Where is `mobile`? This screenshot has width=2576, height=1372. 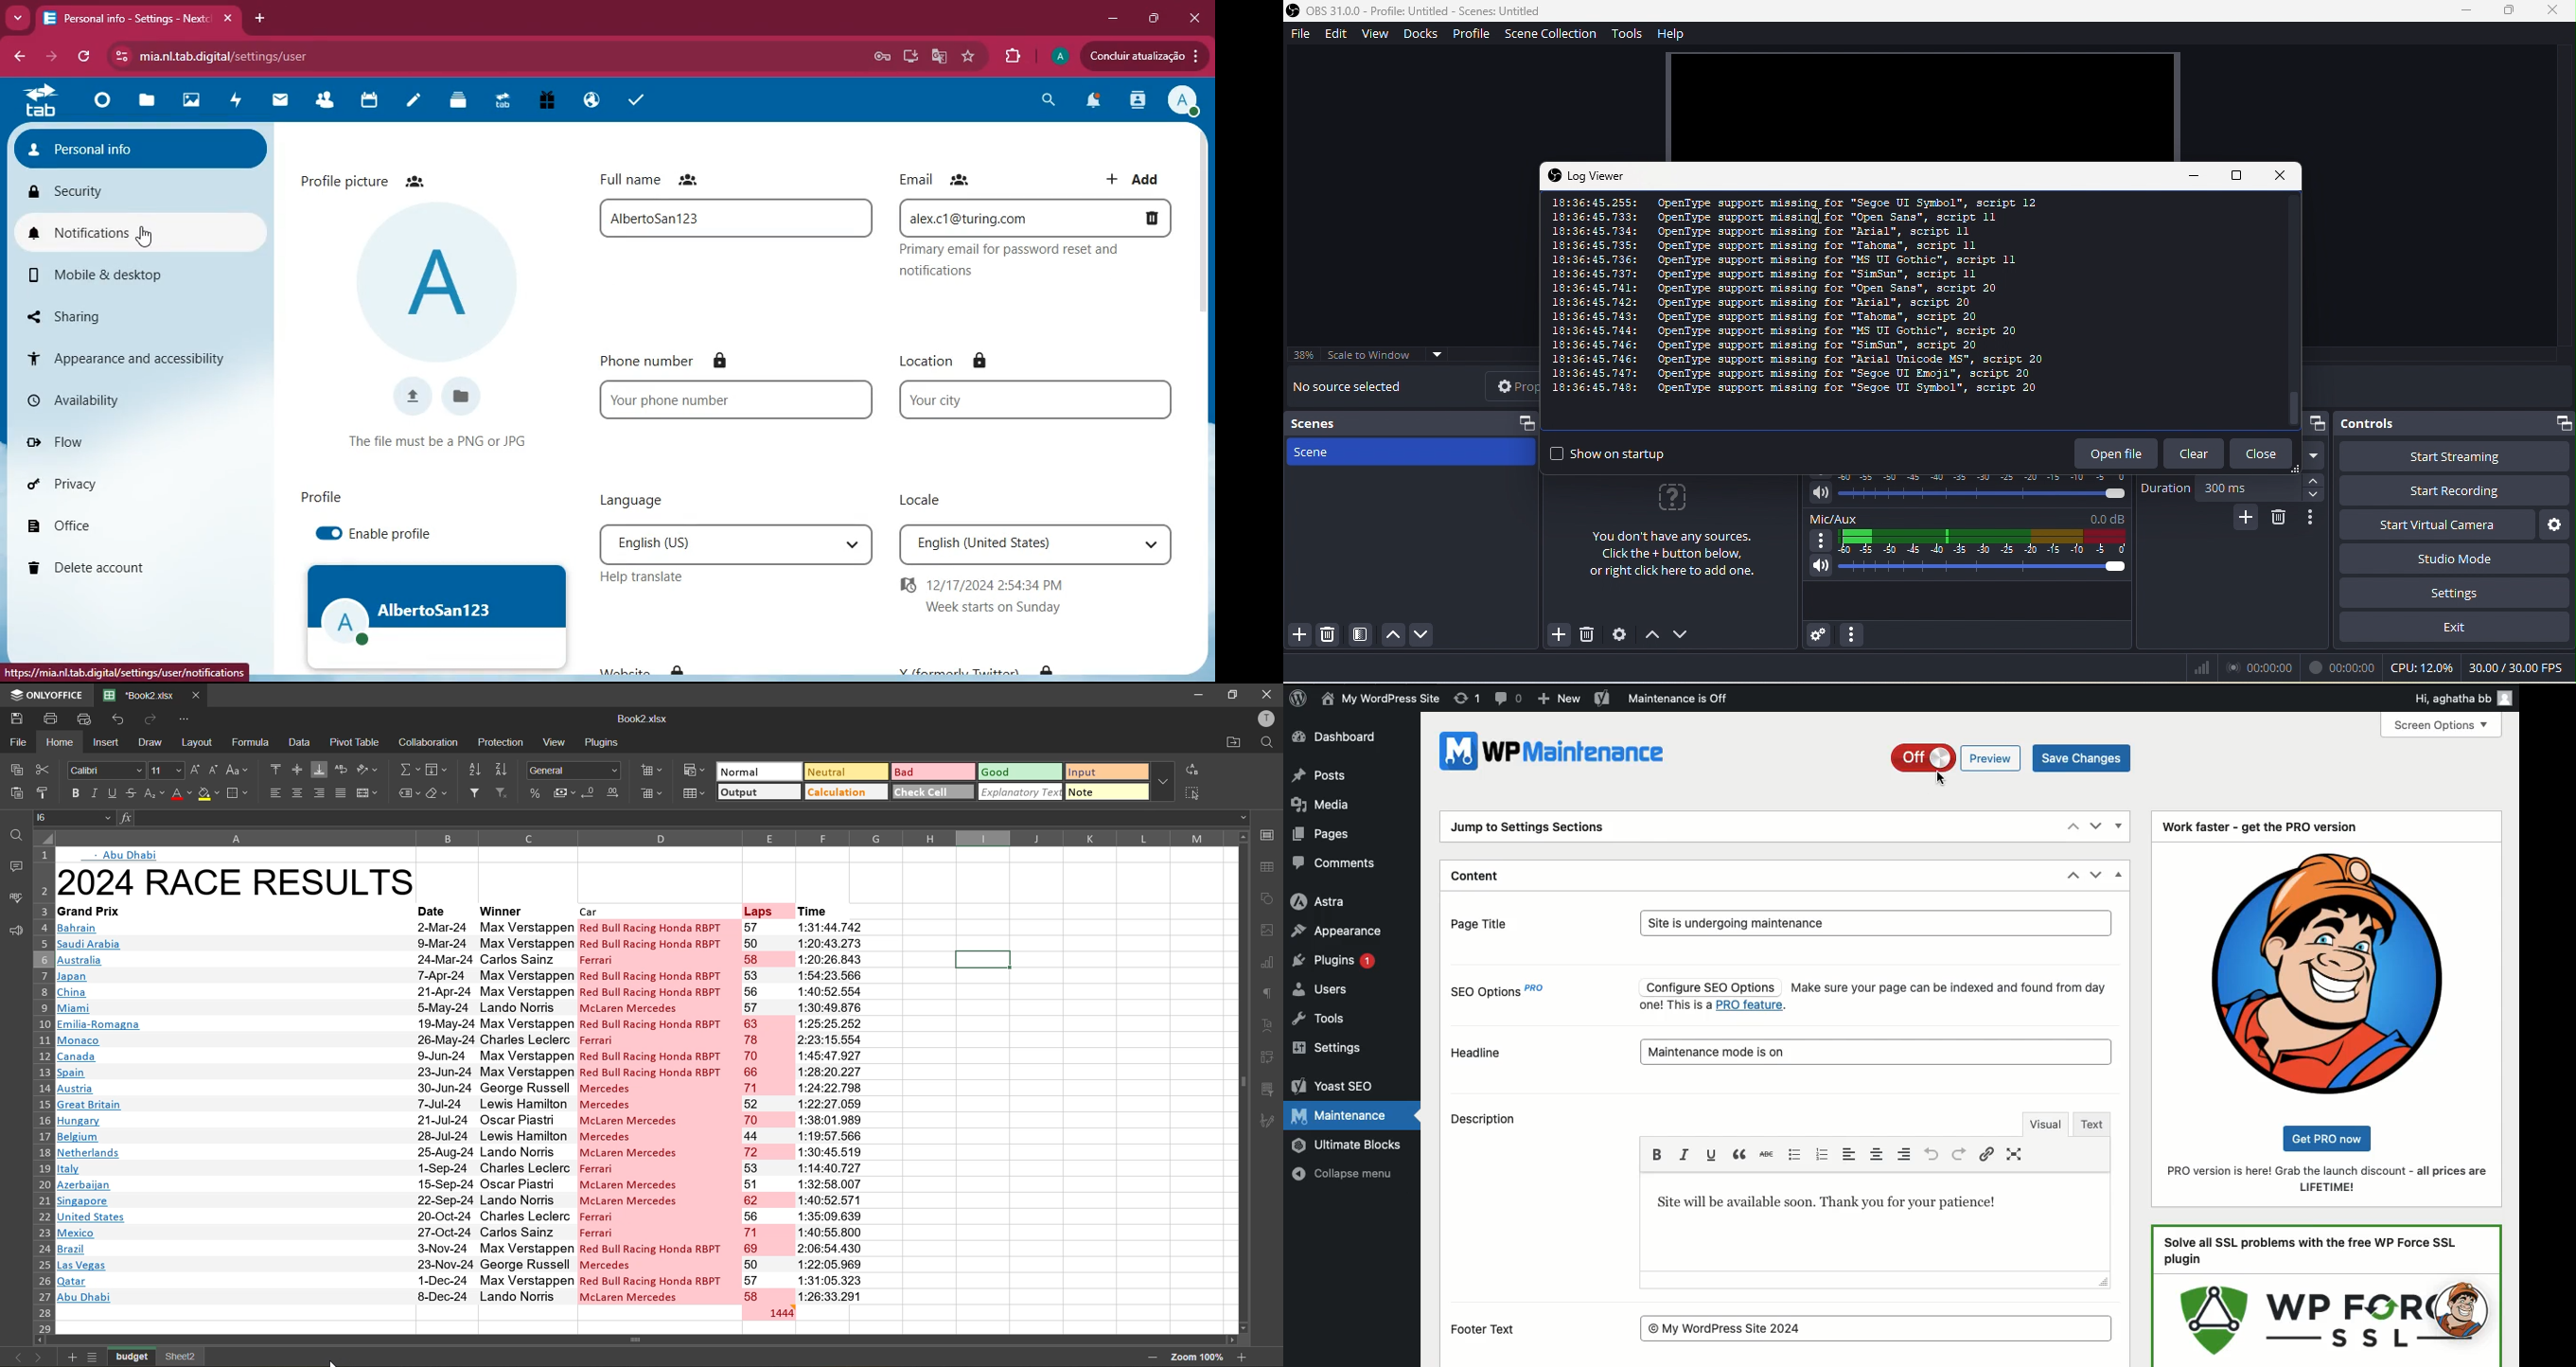 mobile is located at coordinates (115, 272).